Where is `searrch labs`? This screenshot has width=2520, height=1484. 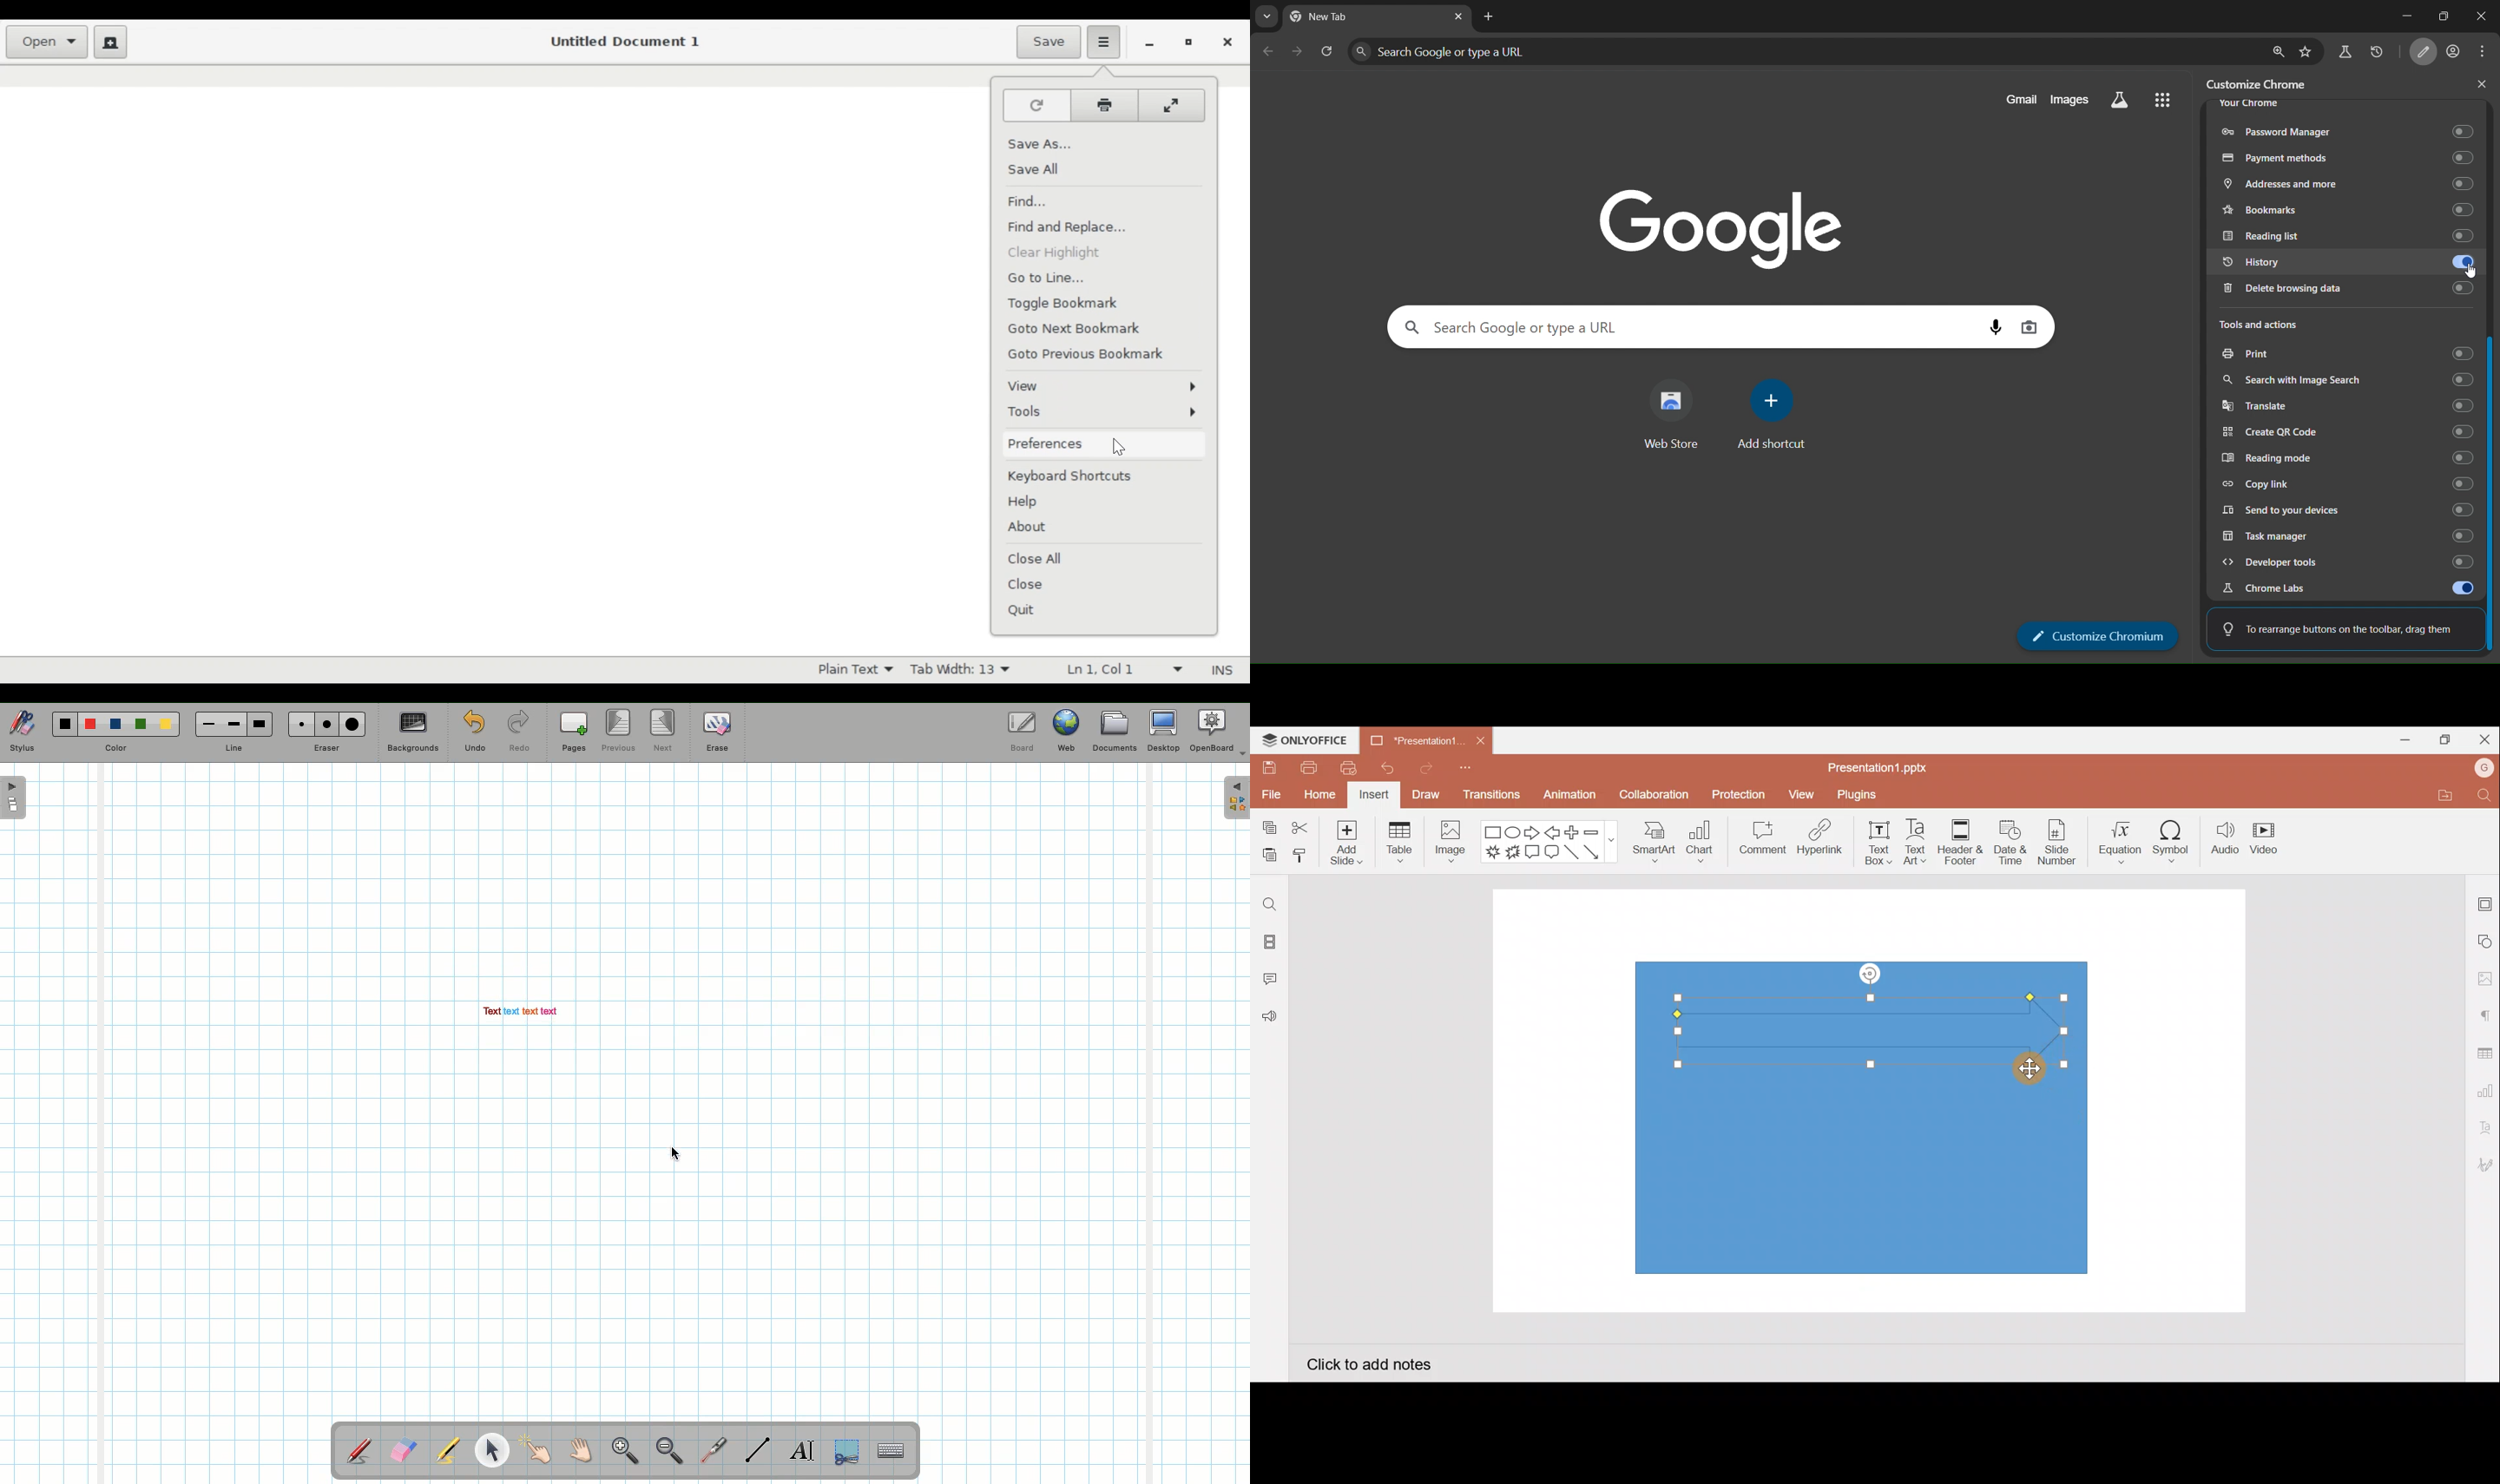 searrch labs is located at coordinates (2120, 100).